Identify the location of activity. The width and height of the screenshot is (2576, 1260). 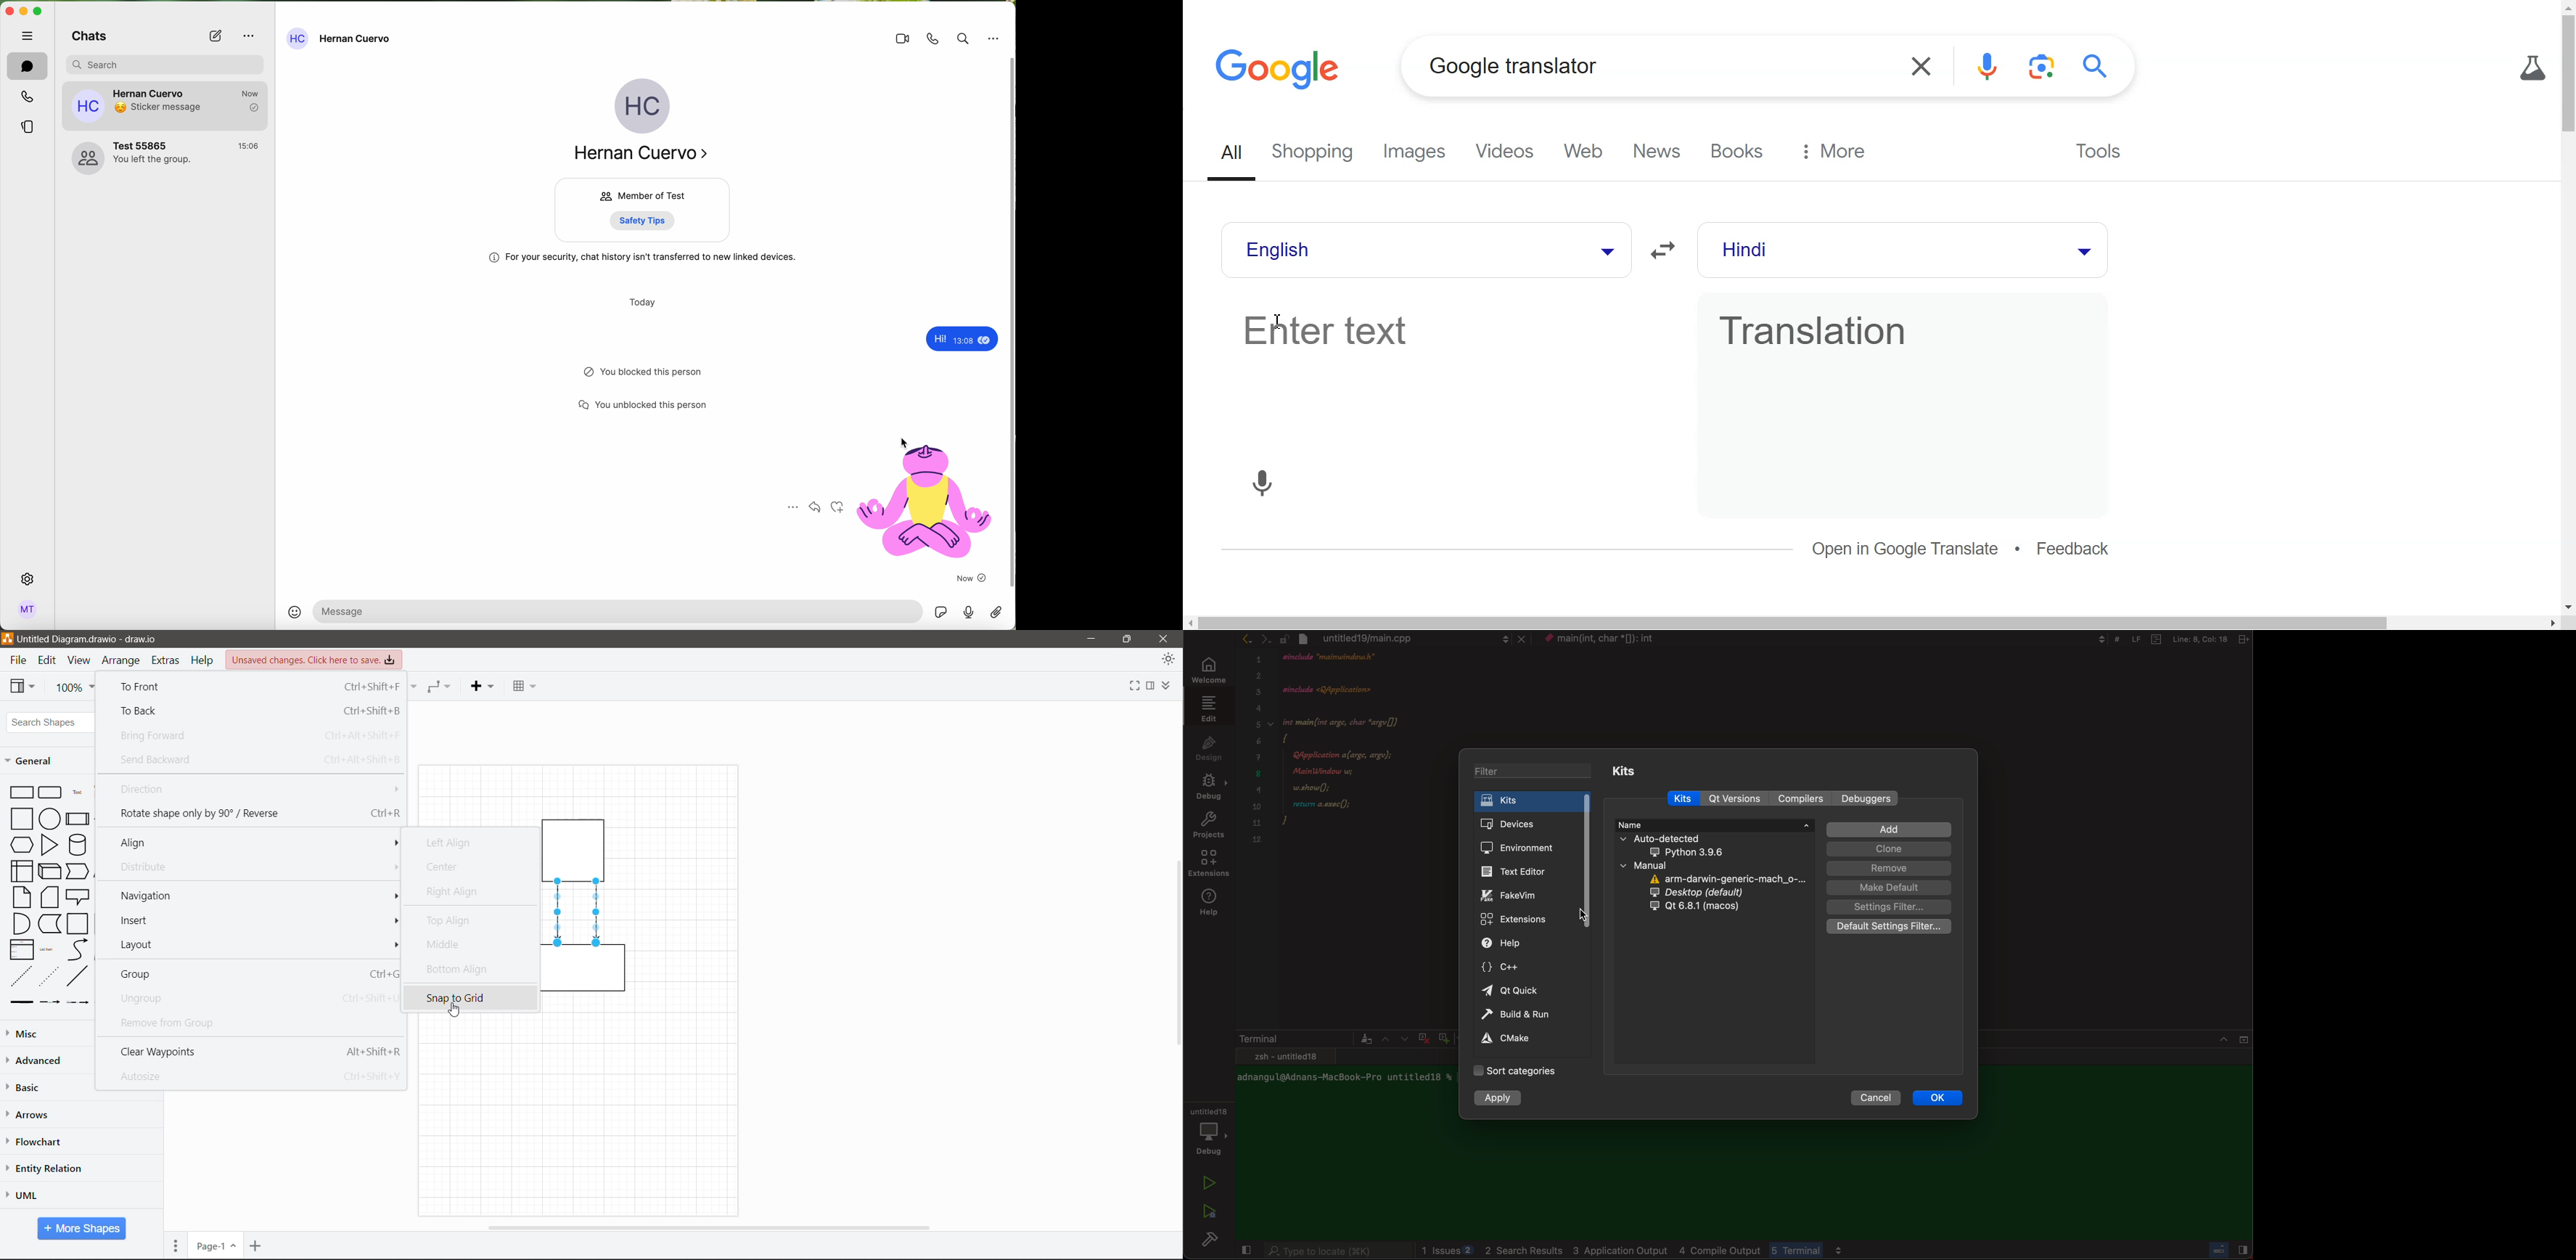
(648, 375).